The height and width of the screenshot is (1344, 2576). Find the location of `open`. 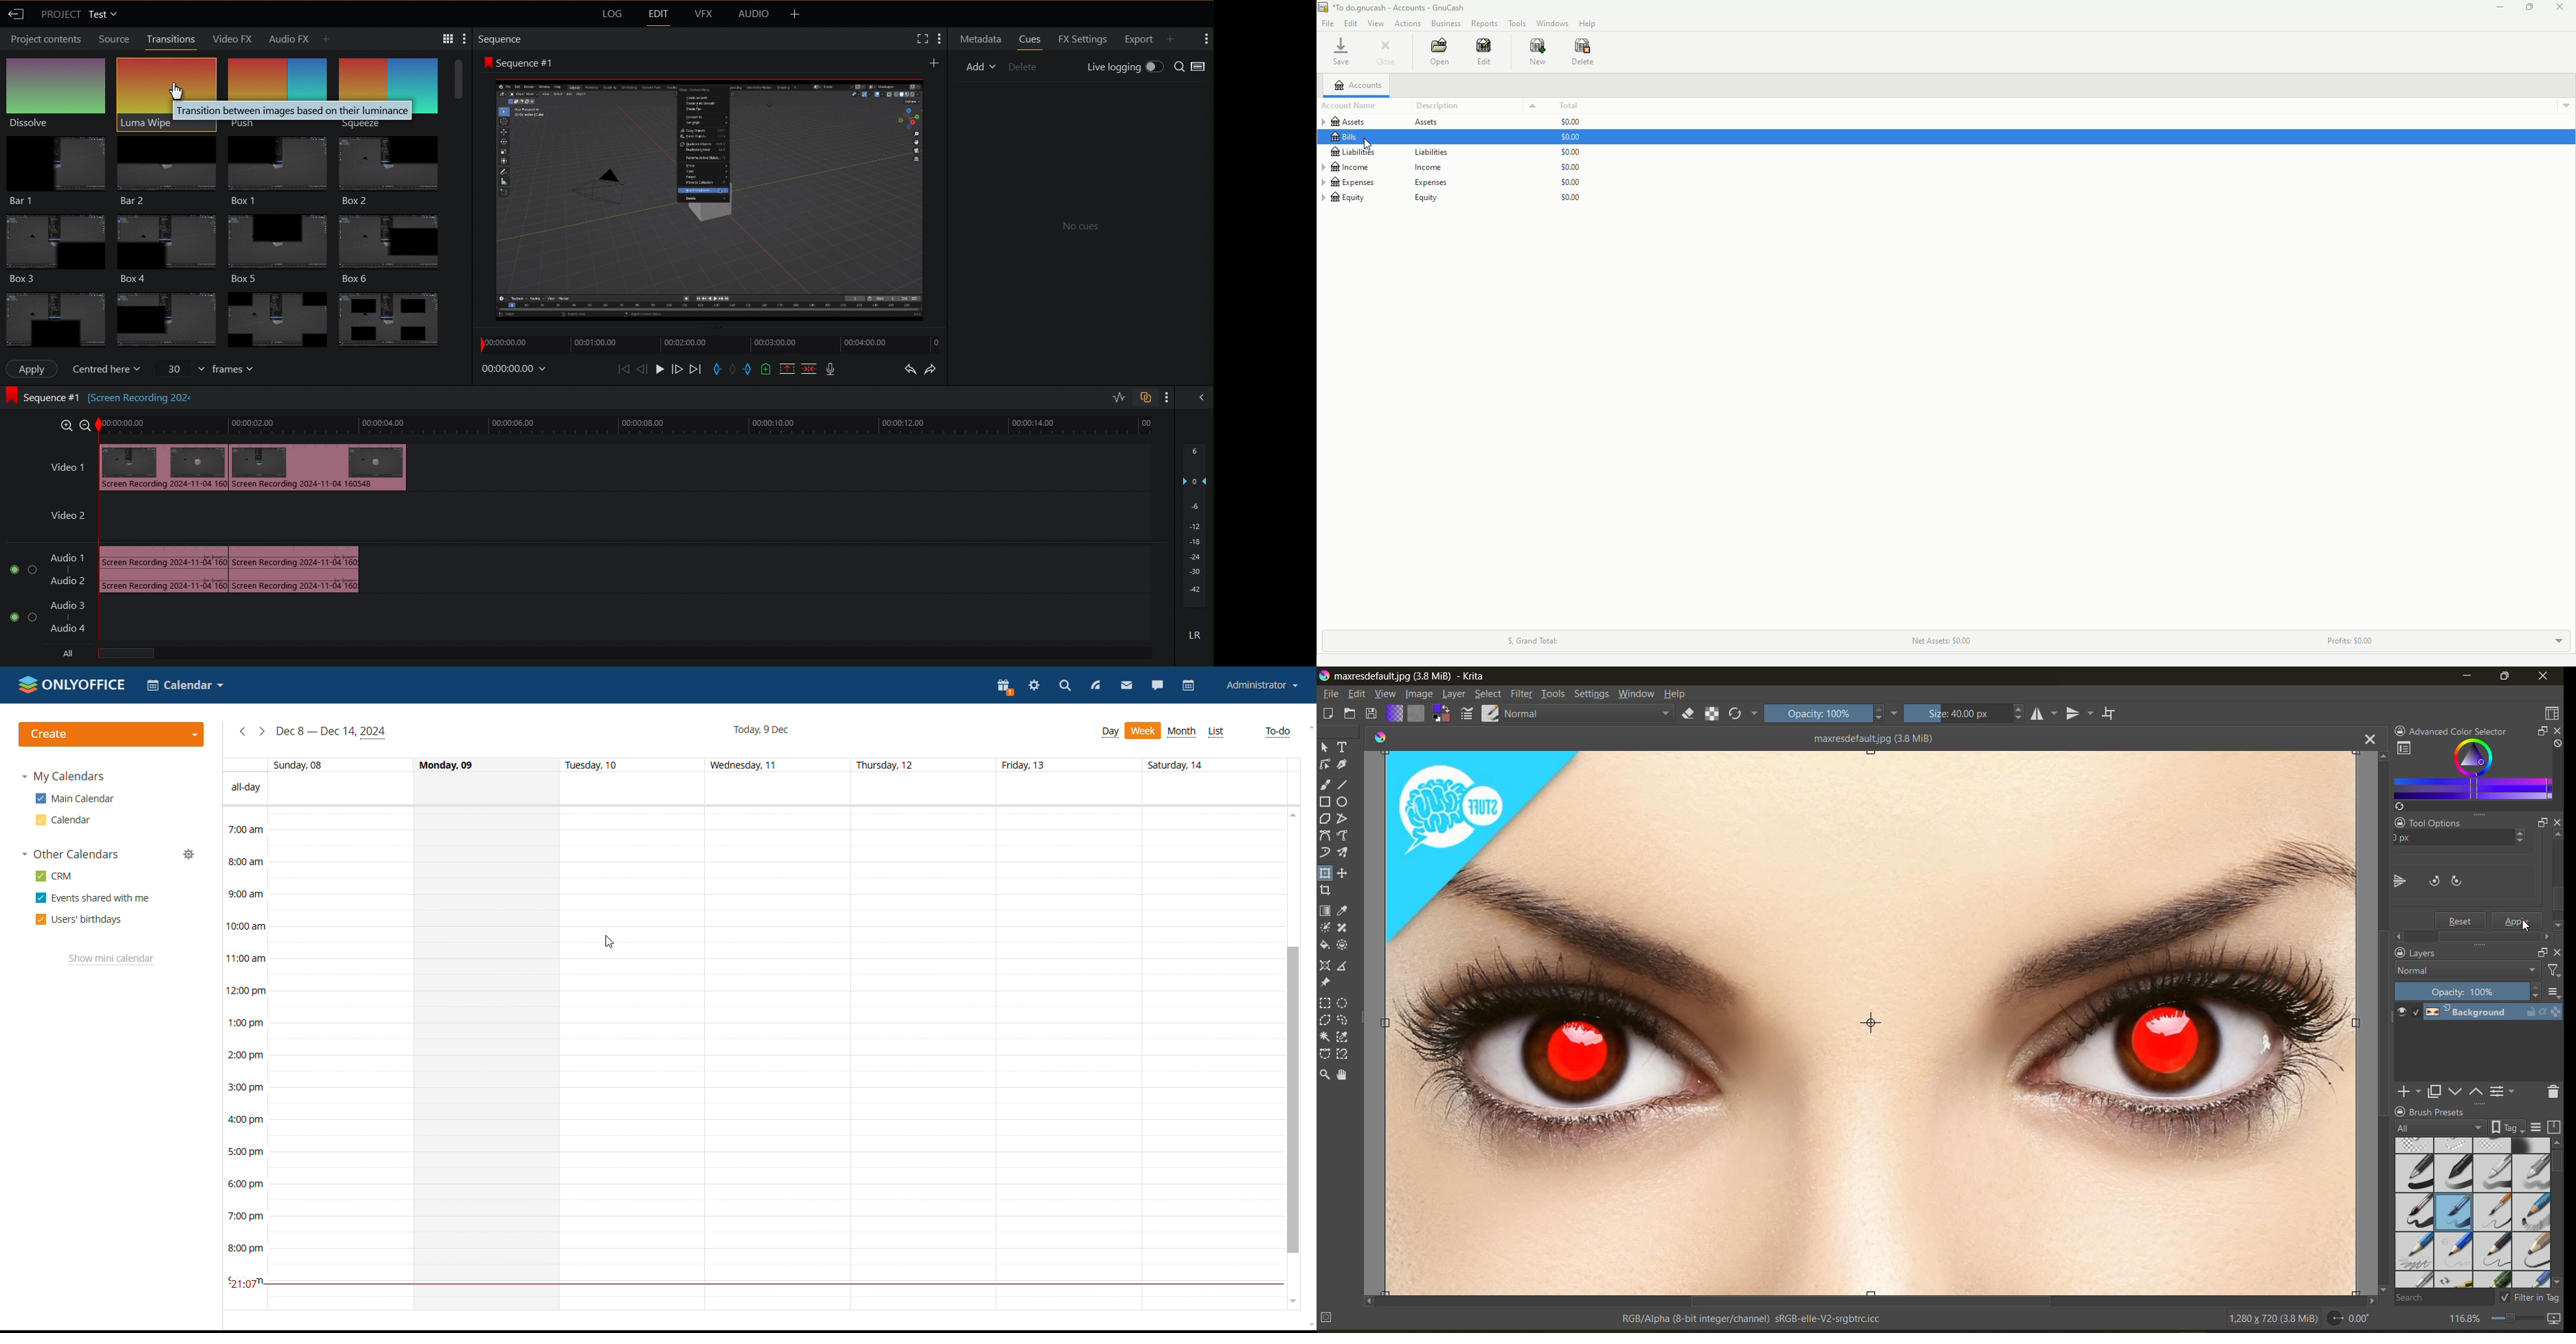

open is located at coordinates (1350, 715).